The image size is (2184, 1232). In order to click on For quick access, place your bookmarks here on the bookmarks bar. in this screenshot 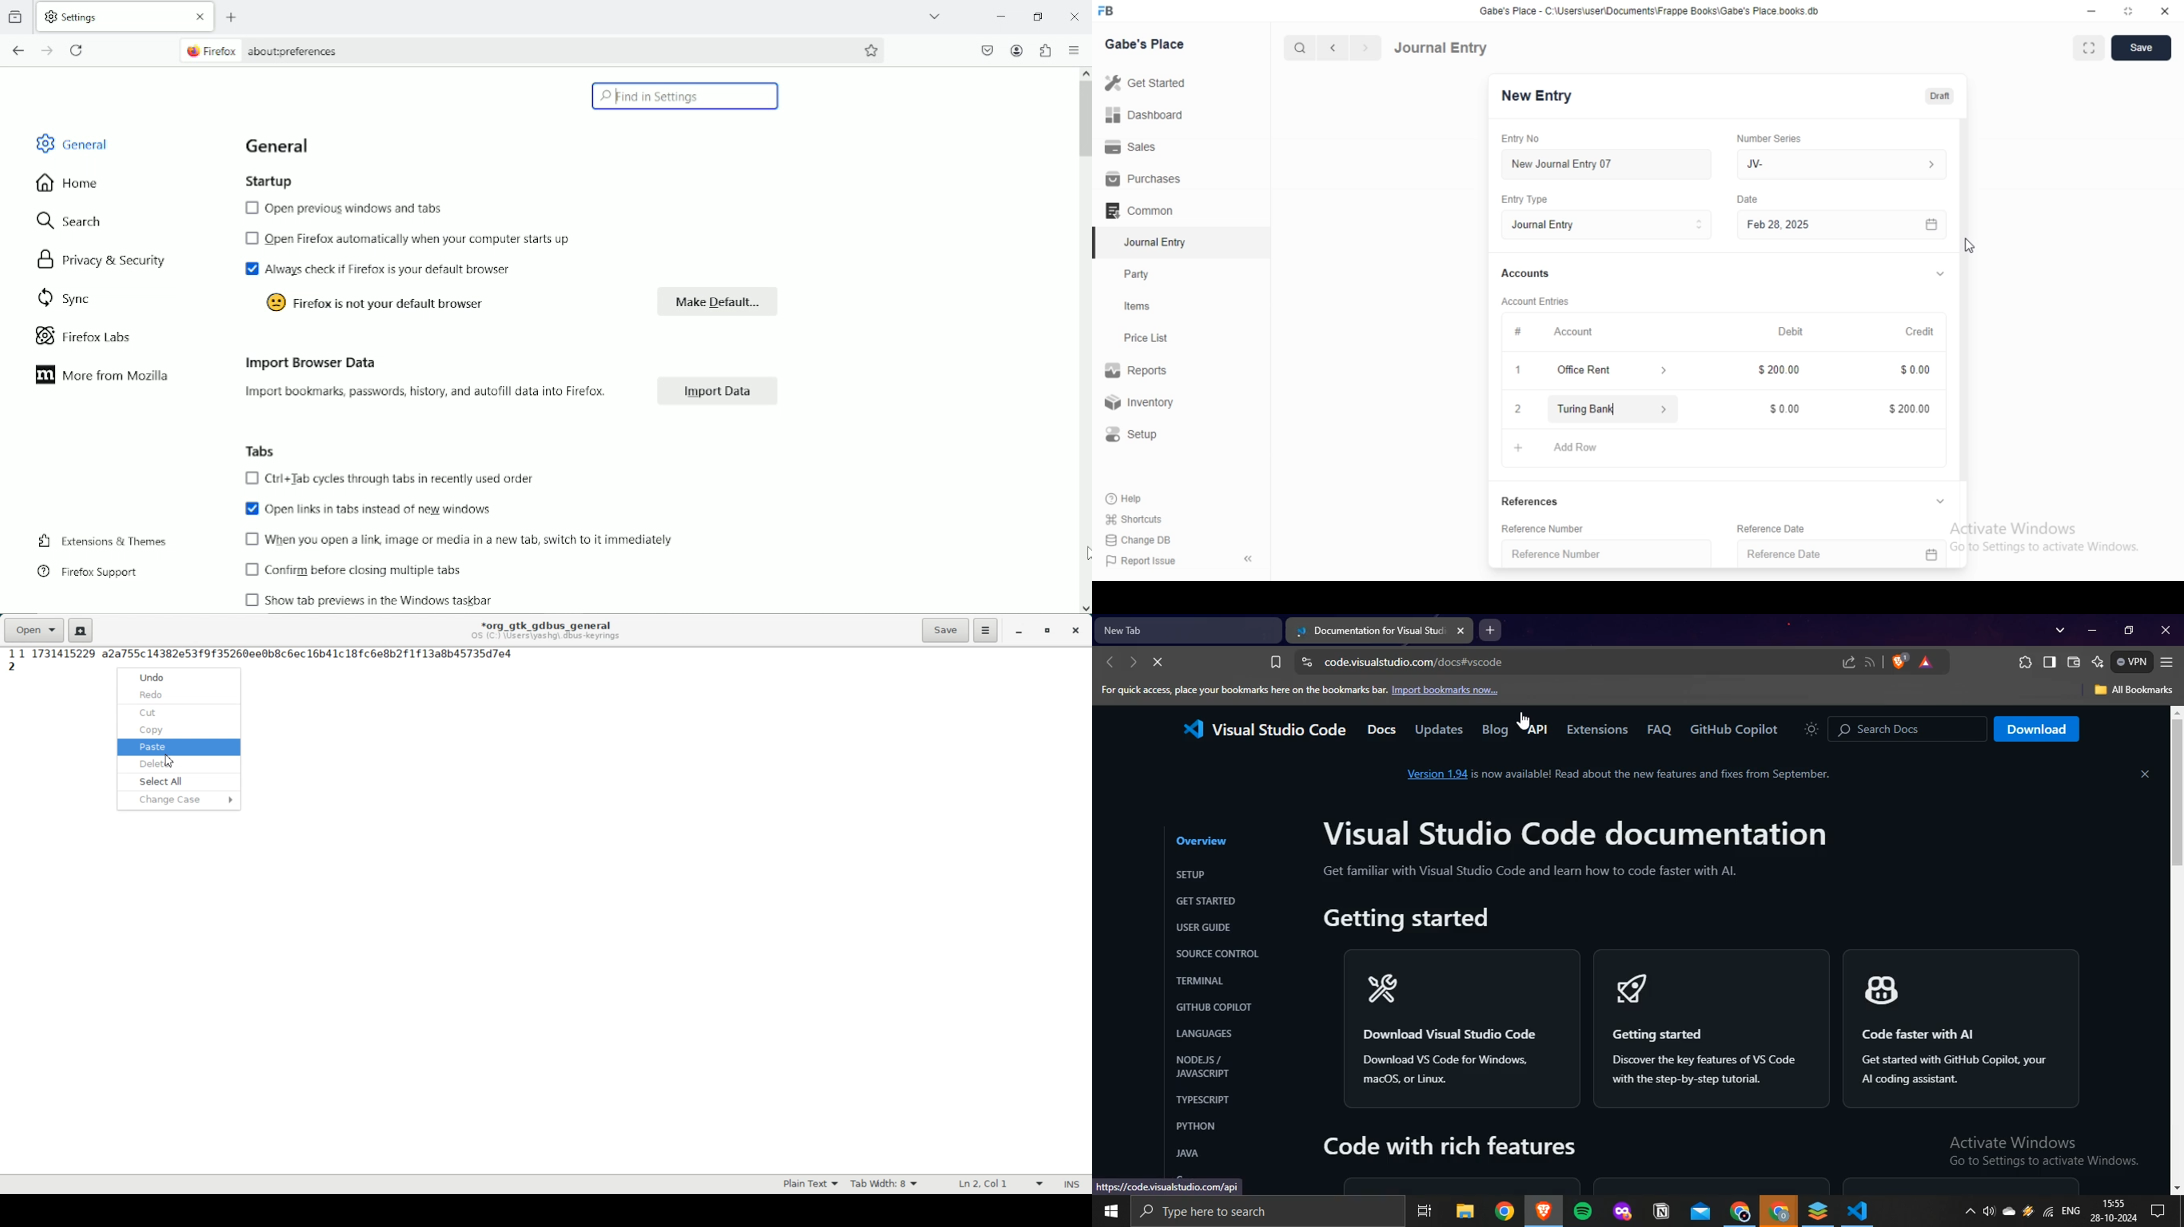, I will do `click(1245, 689)`.